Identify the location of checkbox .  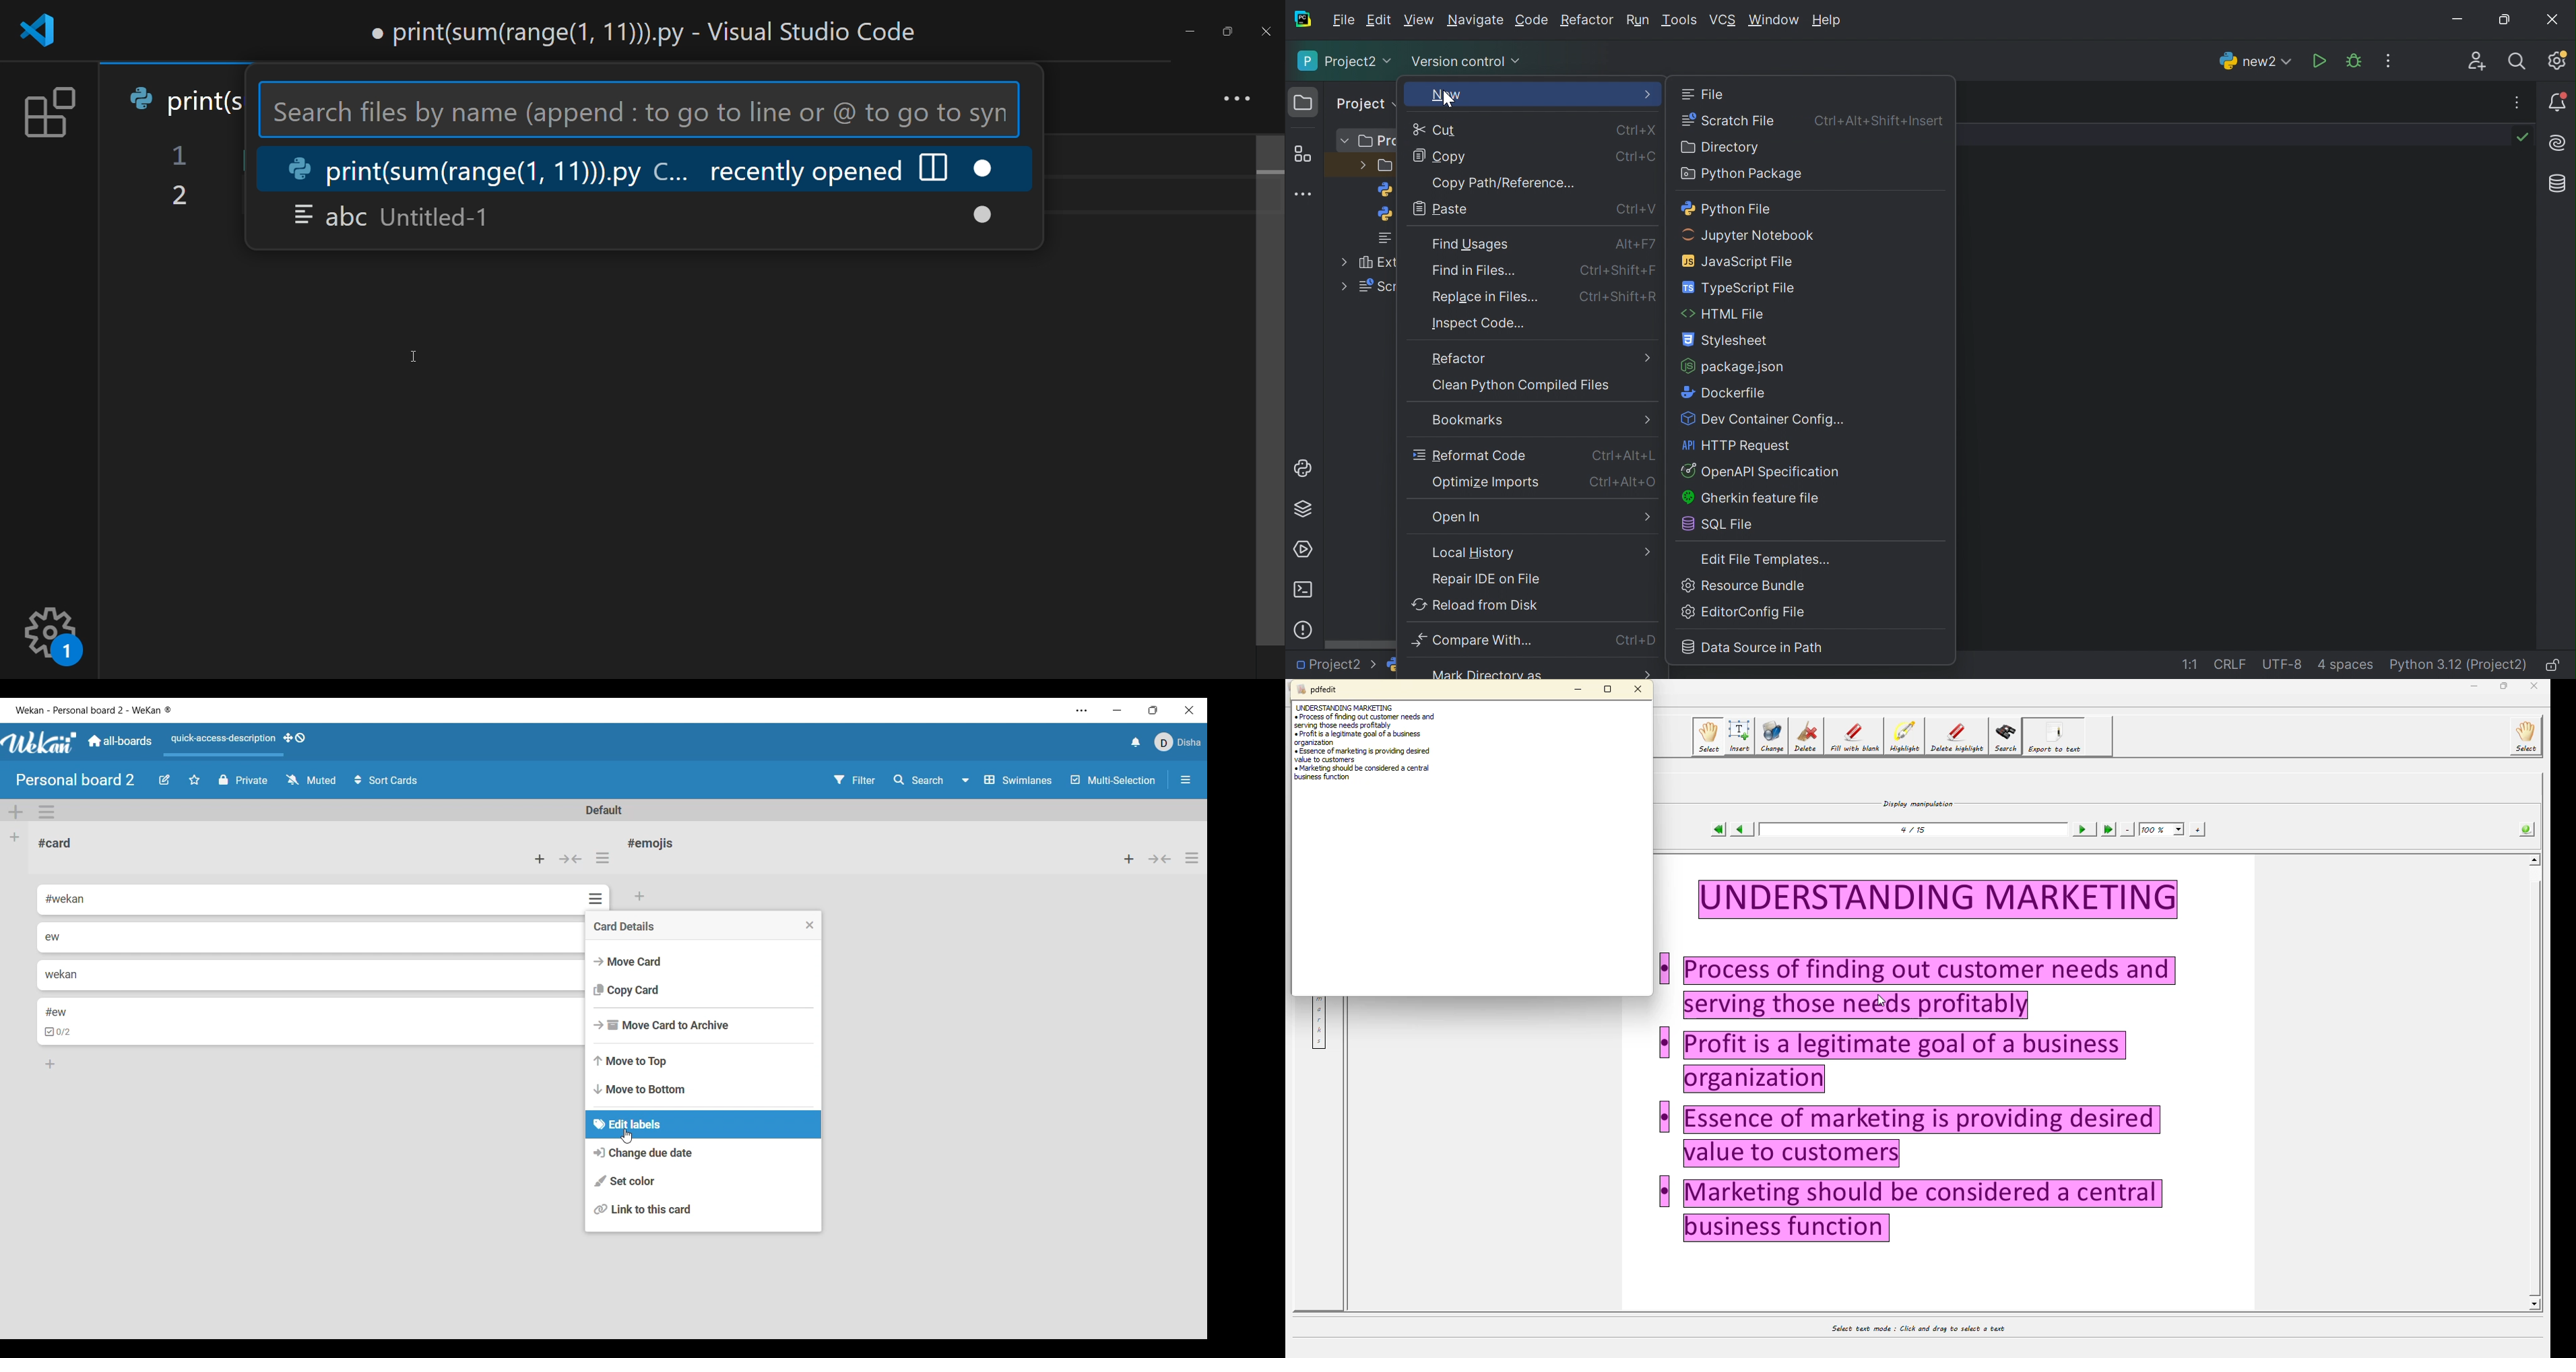
(59, 1032).